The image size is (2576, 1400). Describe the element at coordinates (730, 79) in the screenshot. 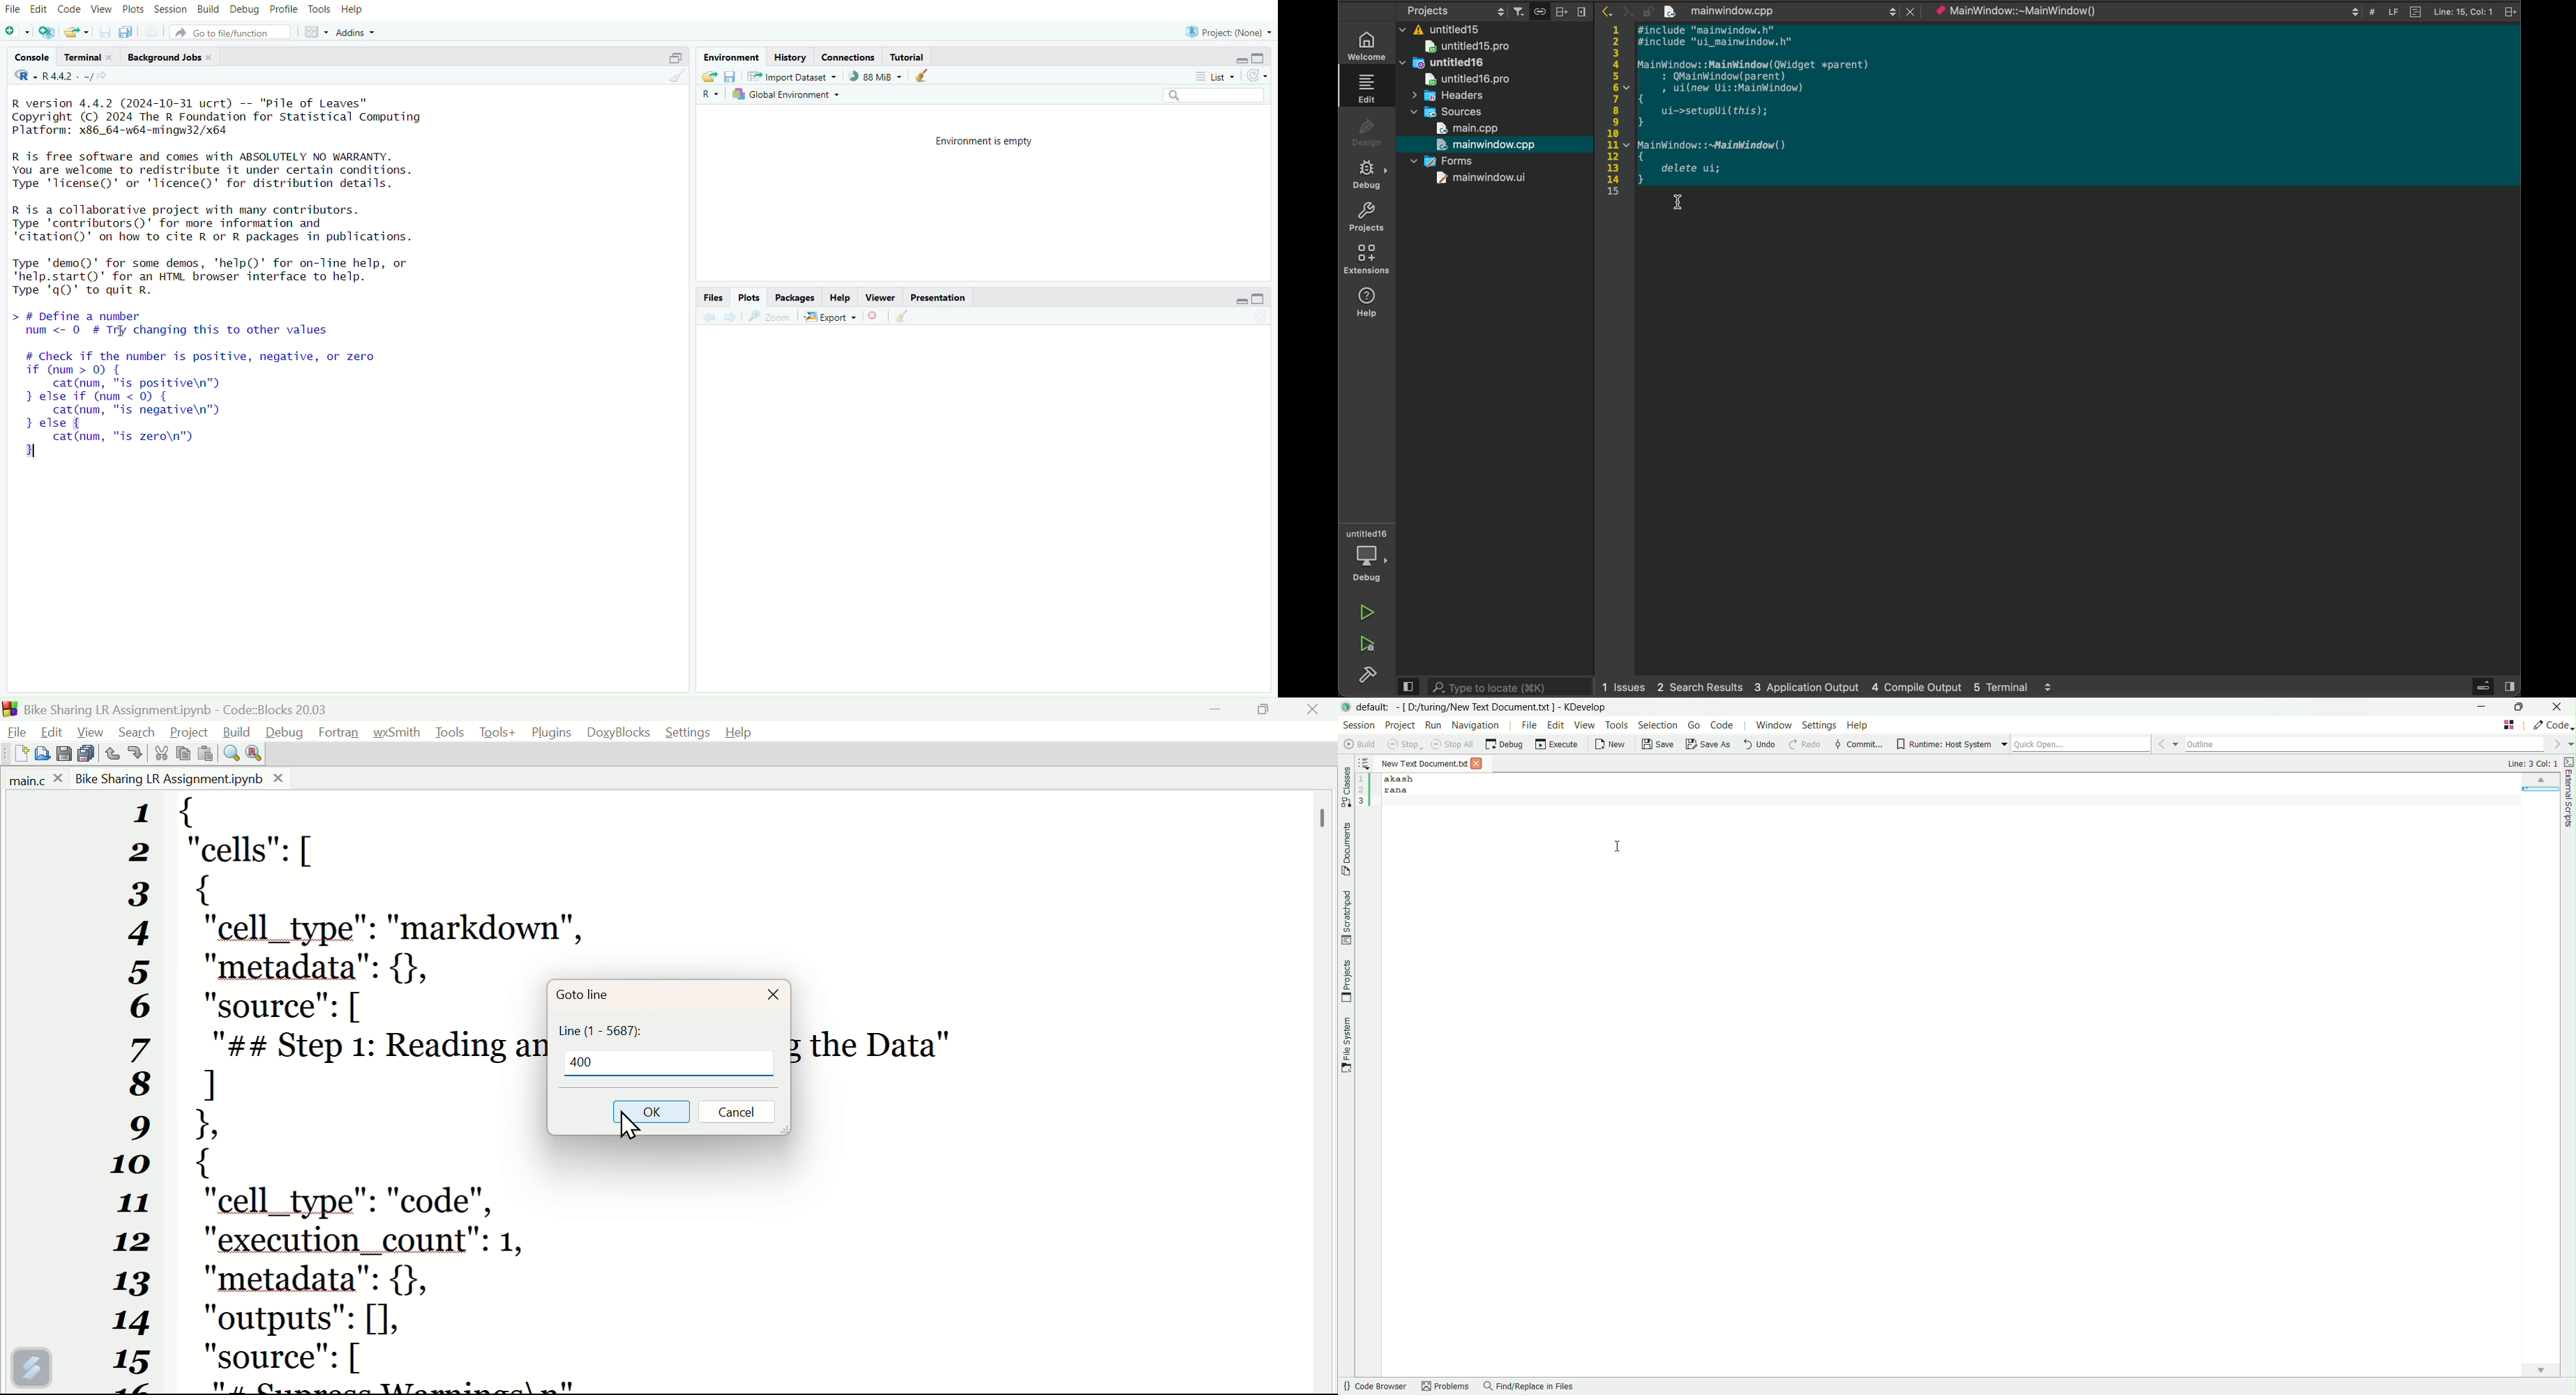

I see `save workspace` at that location.